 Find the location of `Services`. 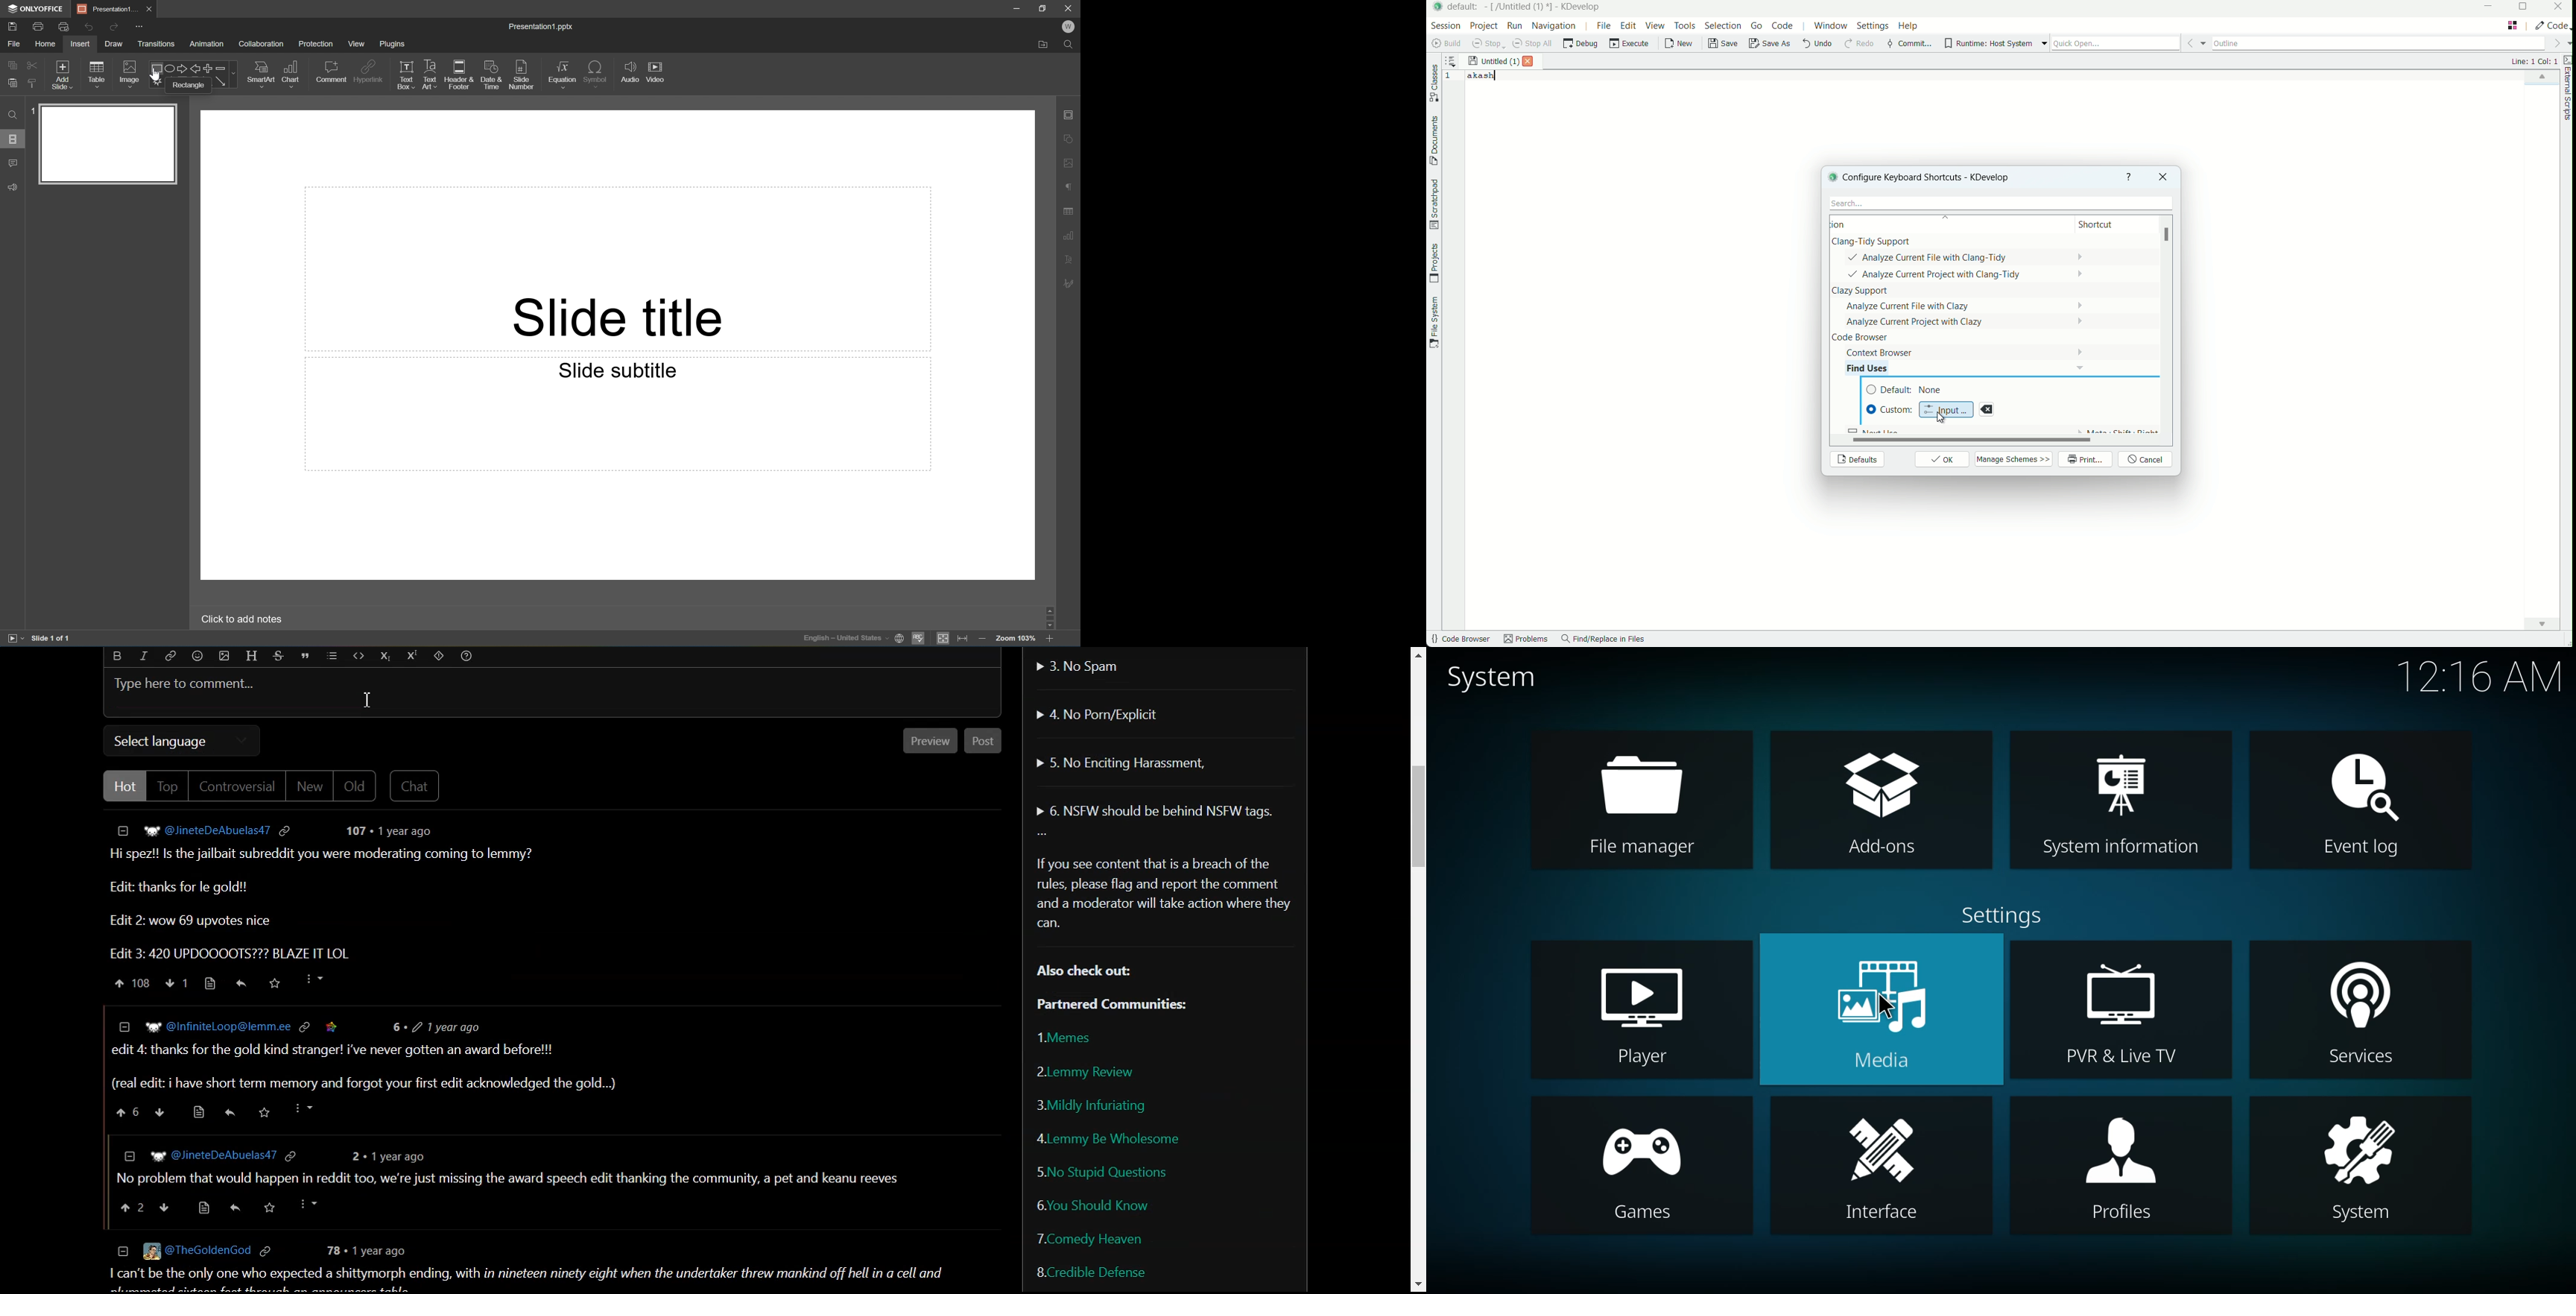

Services is located at coordinates (2356, 1057).